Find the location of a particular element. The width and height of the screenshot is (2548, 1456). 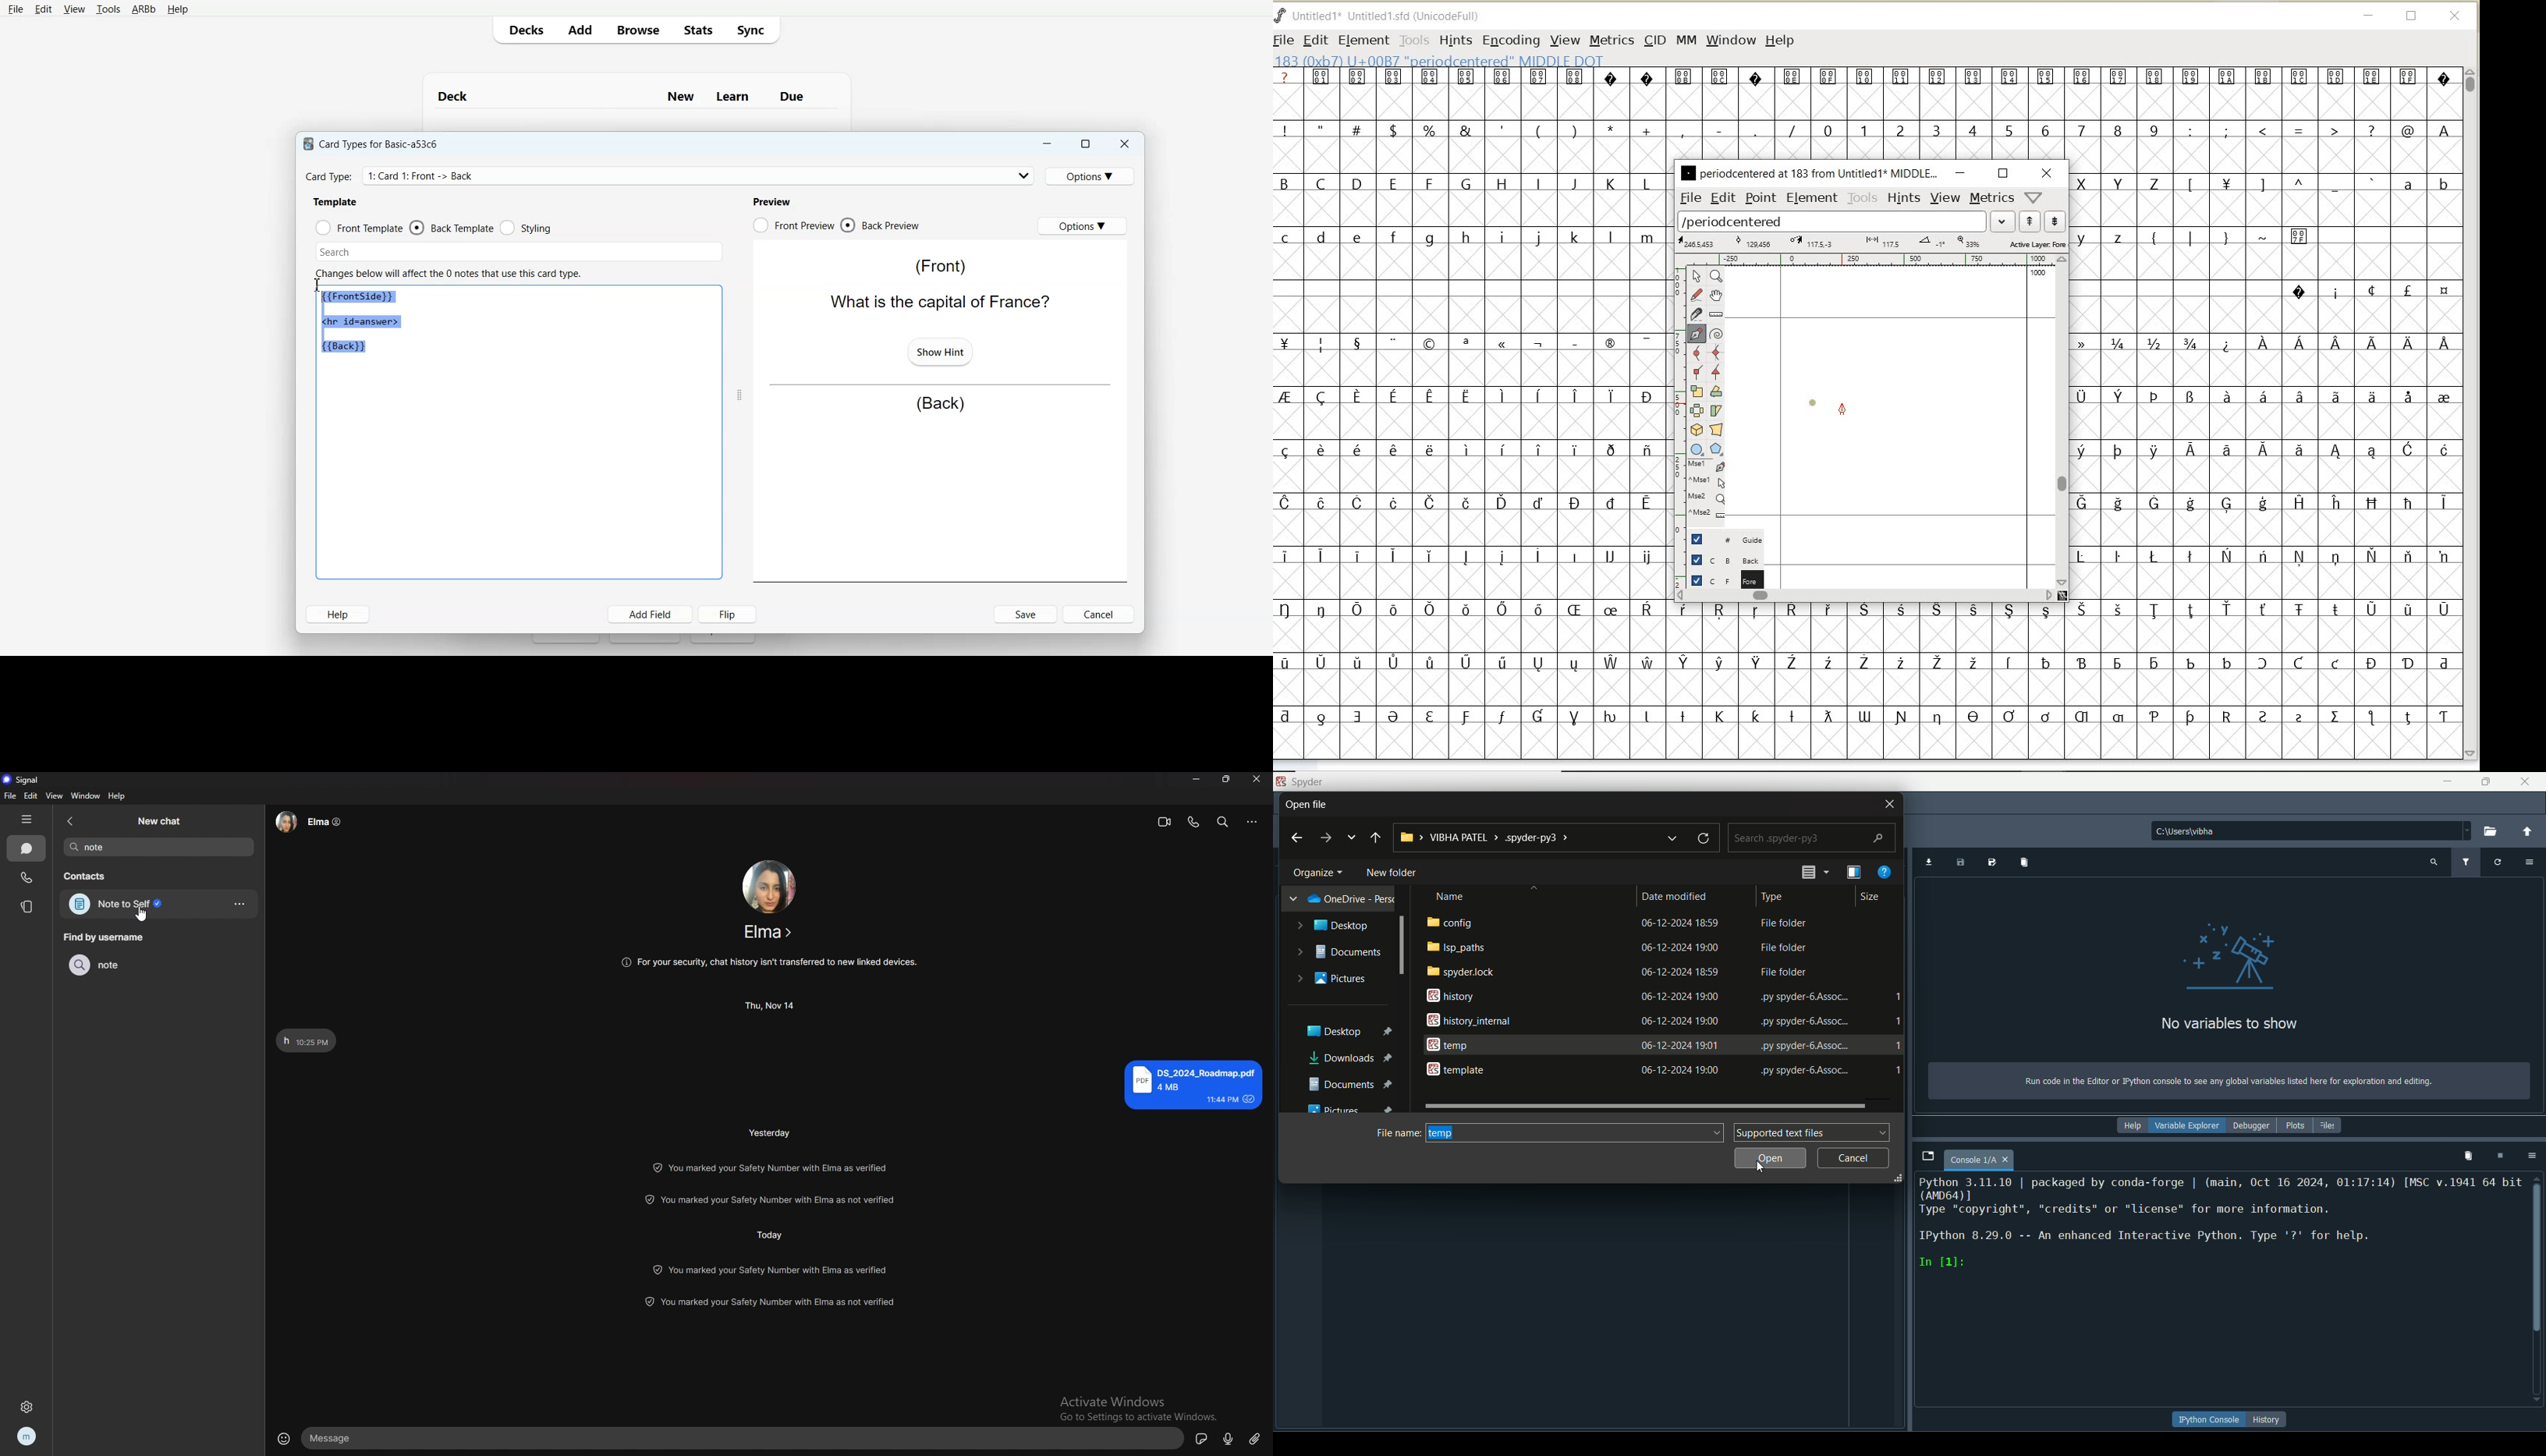

scale is located at coordinates (1676, 390).